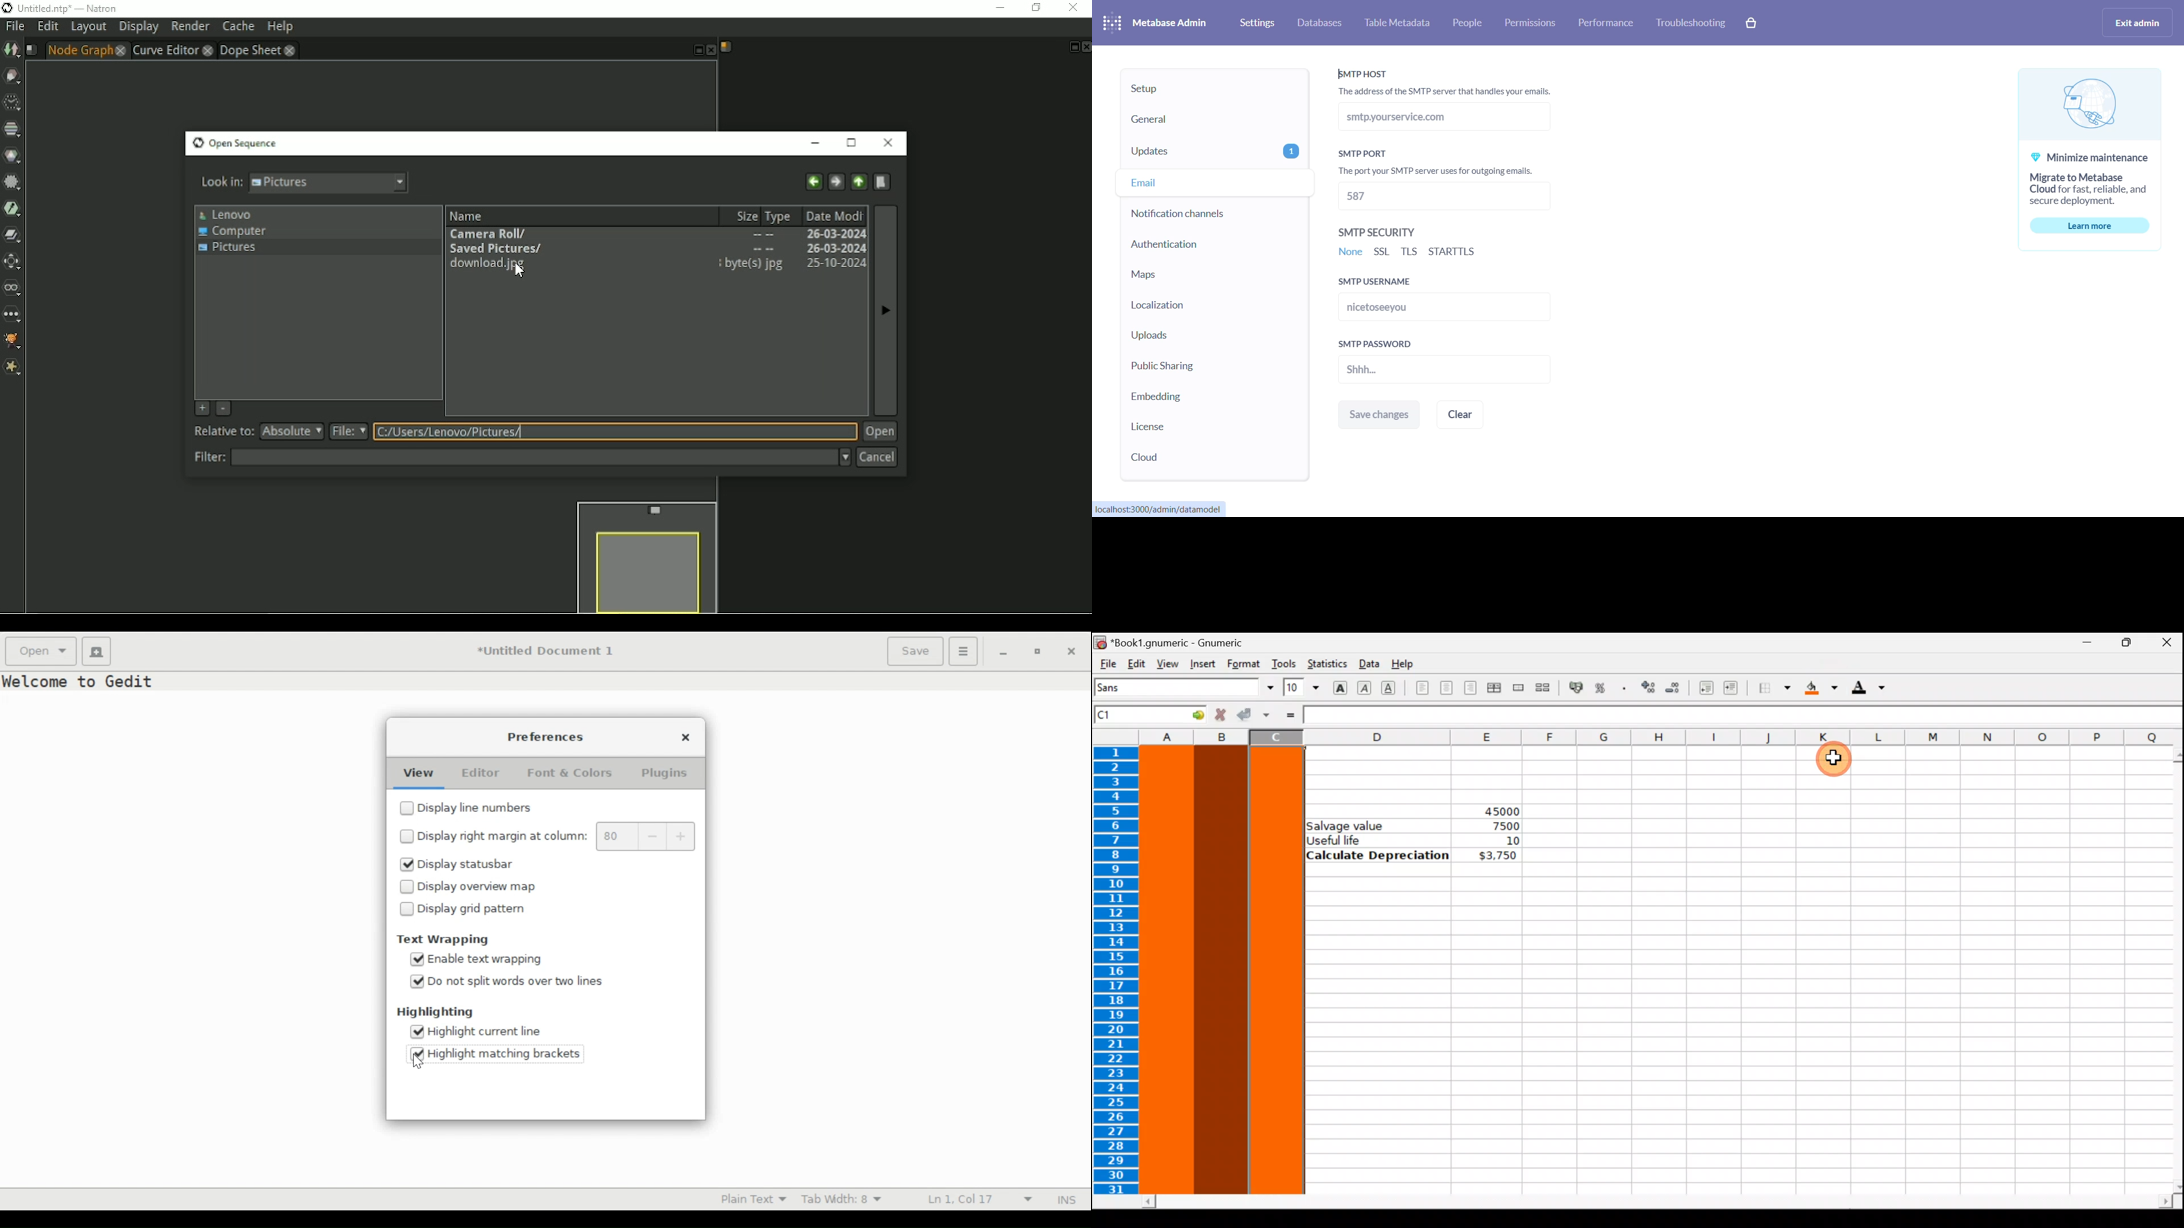 The width and height of the screenshot is (2184, 1232). What do you see at coordinates (487, 264) in the screenshot?
I see `download. jpg` at bounding box center [487, 264].